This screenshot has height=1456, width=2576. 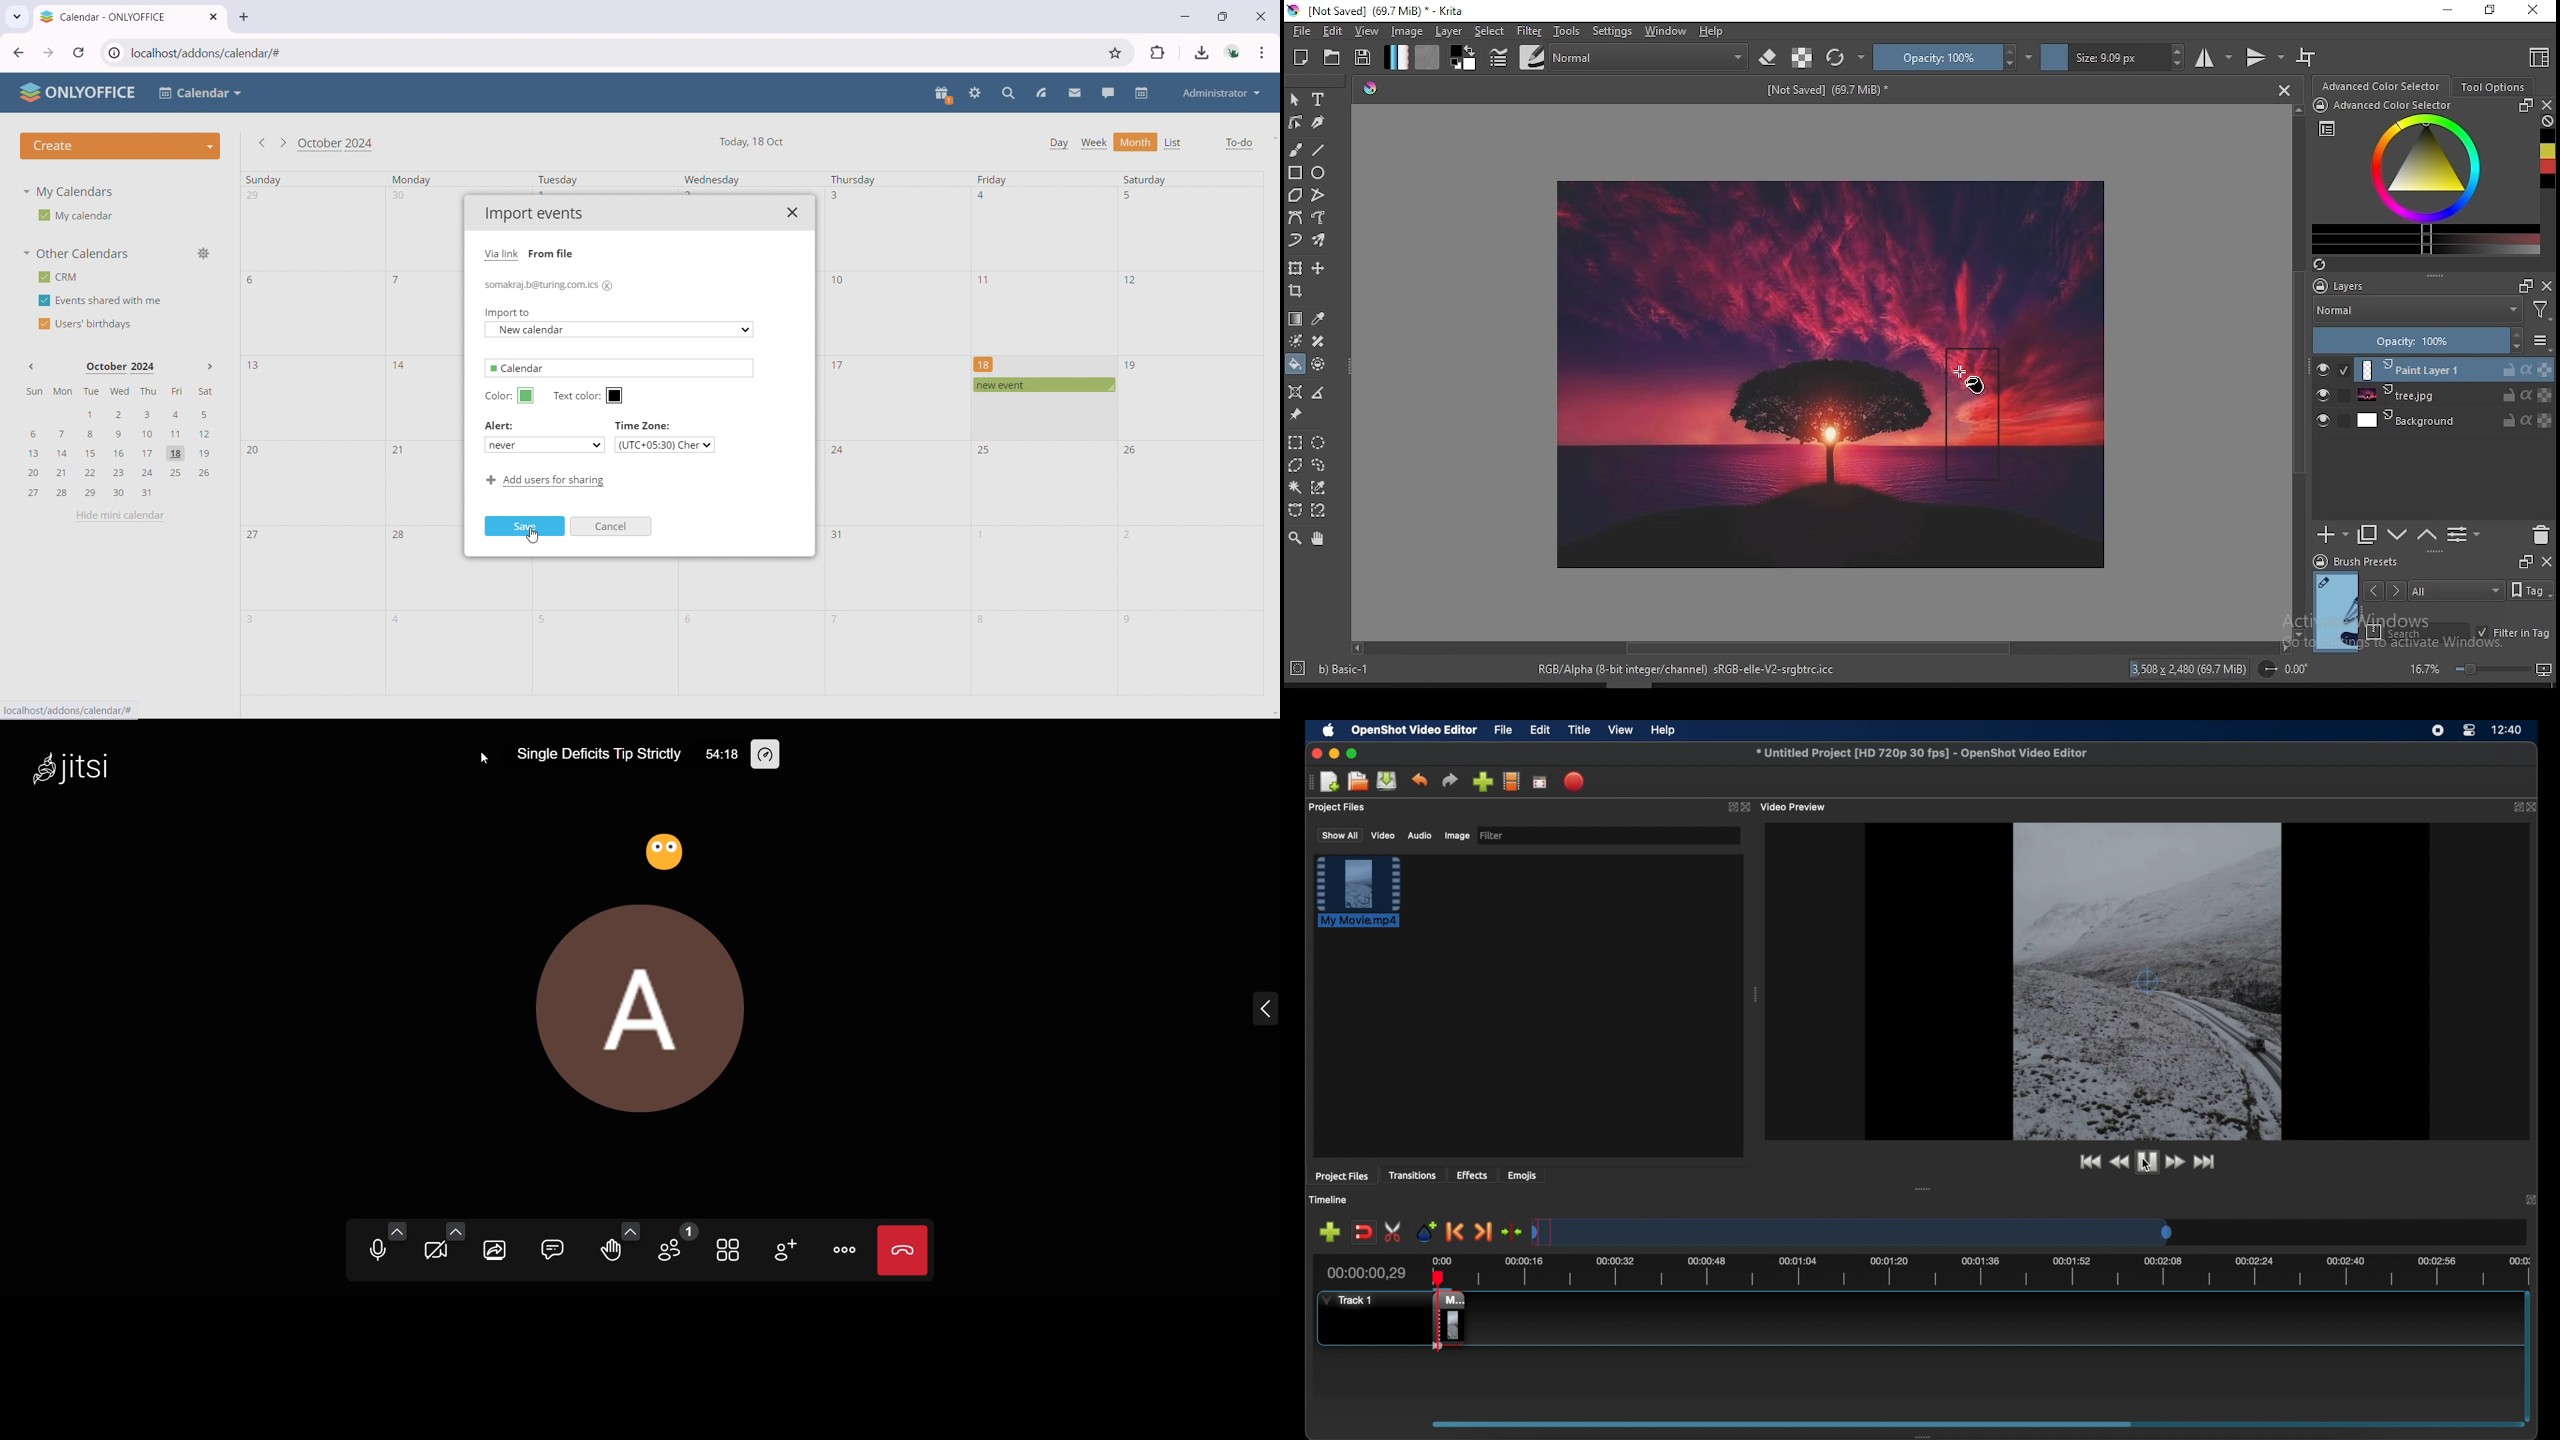 I want to click on redo, so click(x=1450, y=781).